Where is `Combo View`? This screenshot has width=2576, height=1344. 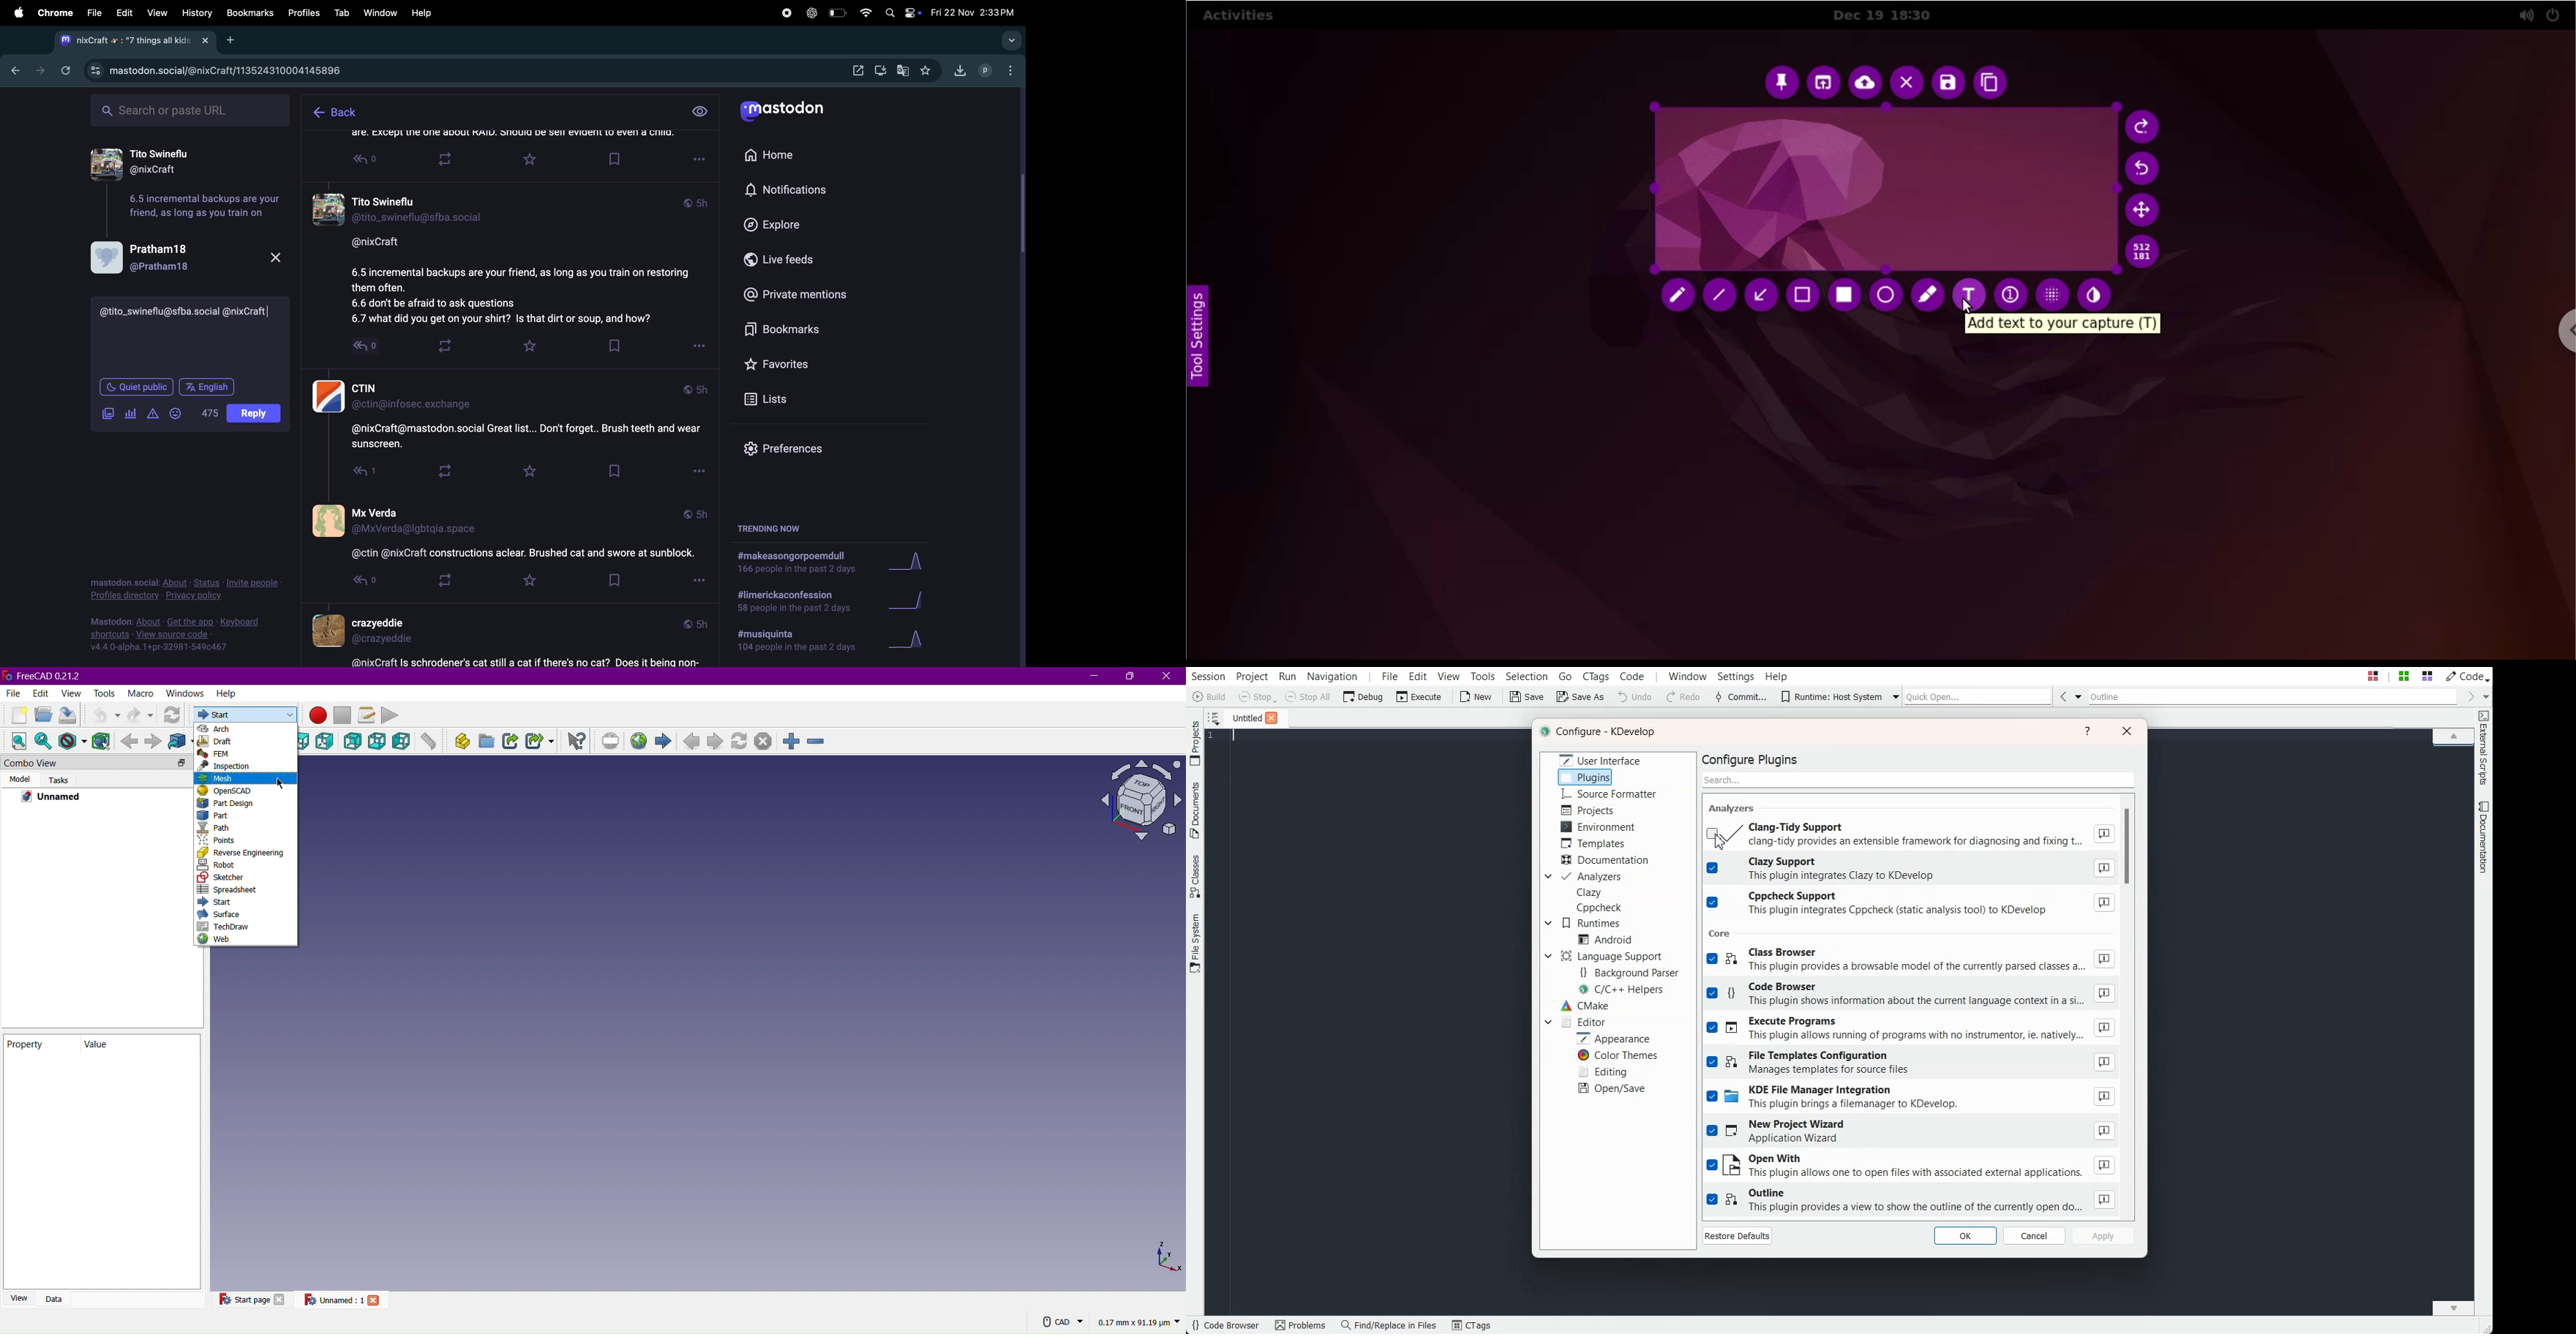 Combo View is located at coordinates (78, 763).